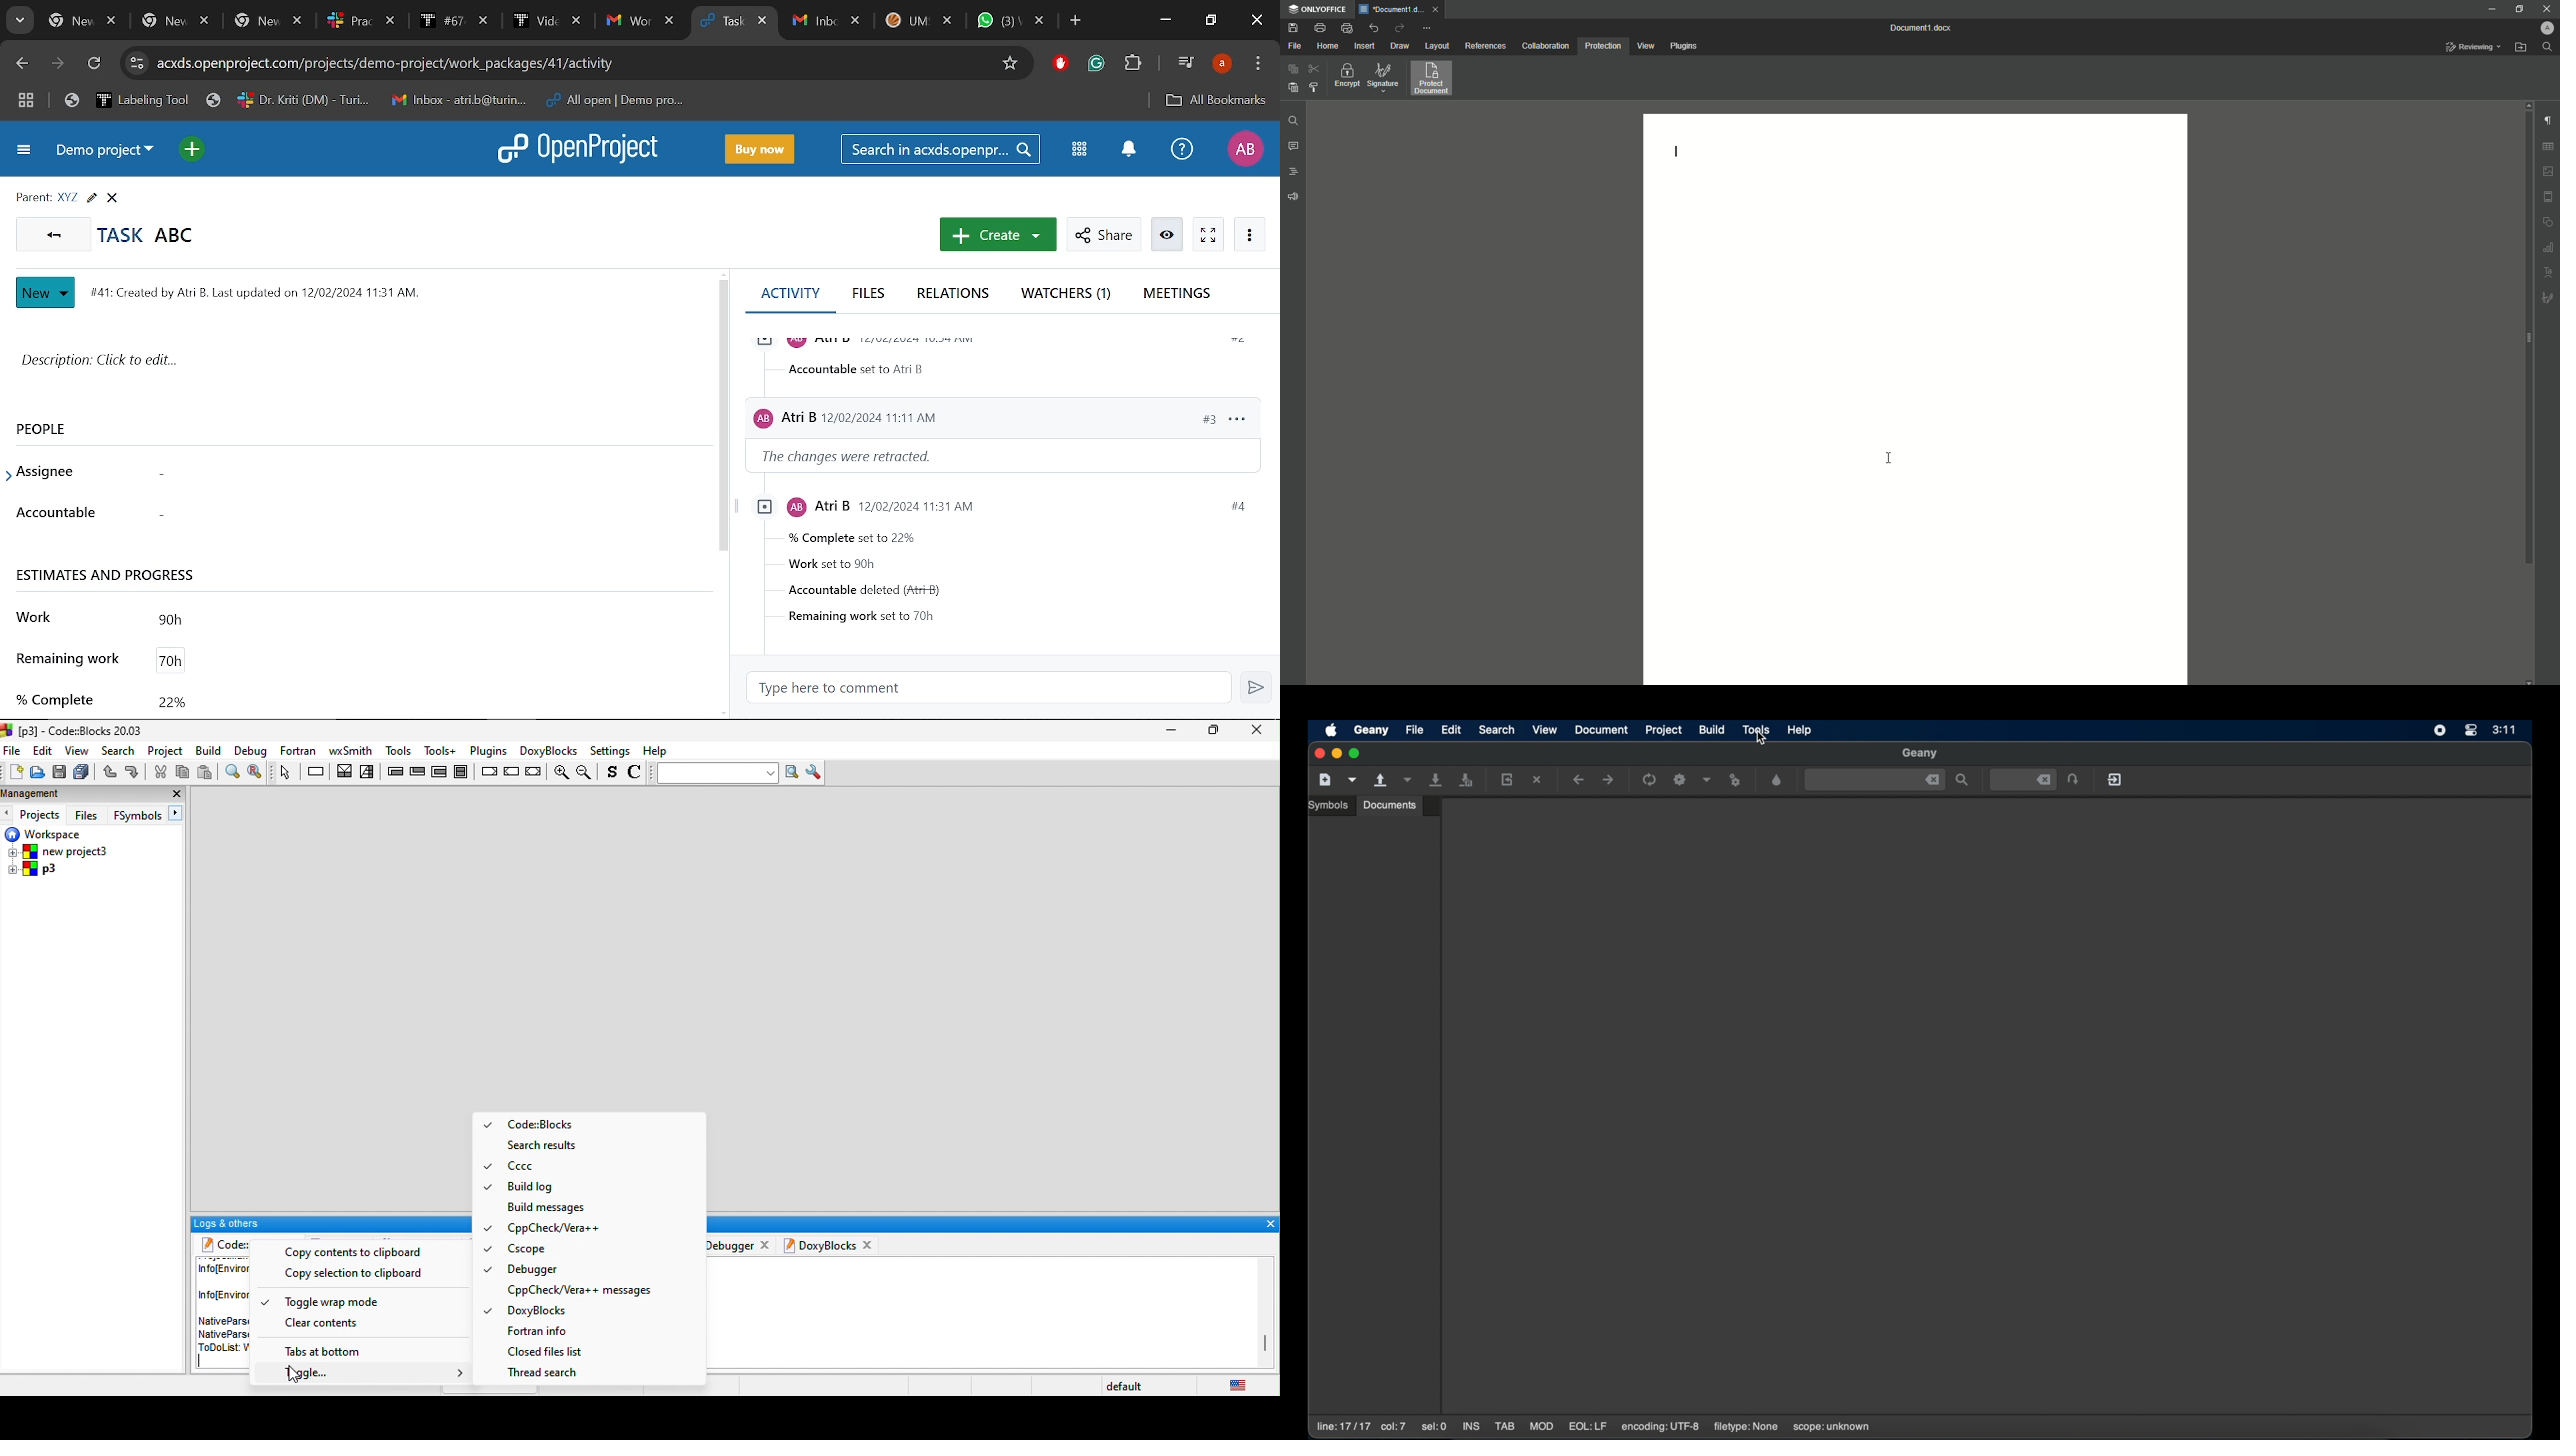 The height and width of the screenshot is (1456, 2576). Describe the element at coordinates (1208, 235) in the screenshot. I see `Activate zen mode` at that location.